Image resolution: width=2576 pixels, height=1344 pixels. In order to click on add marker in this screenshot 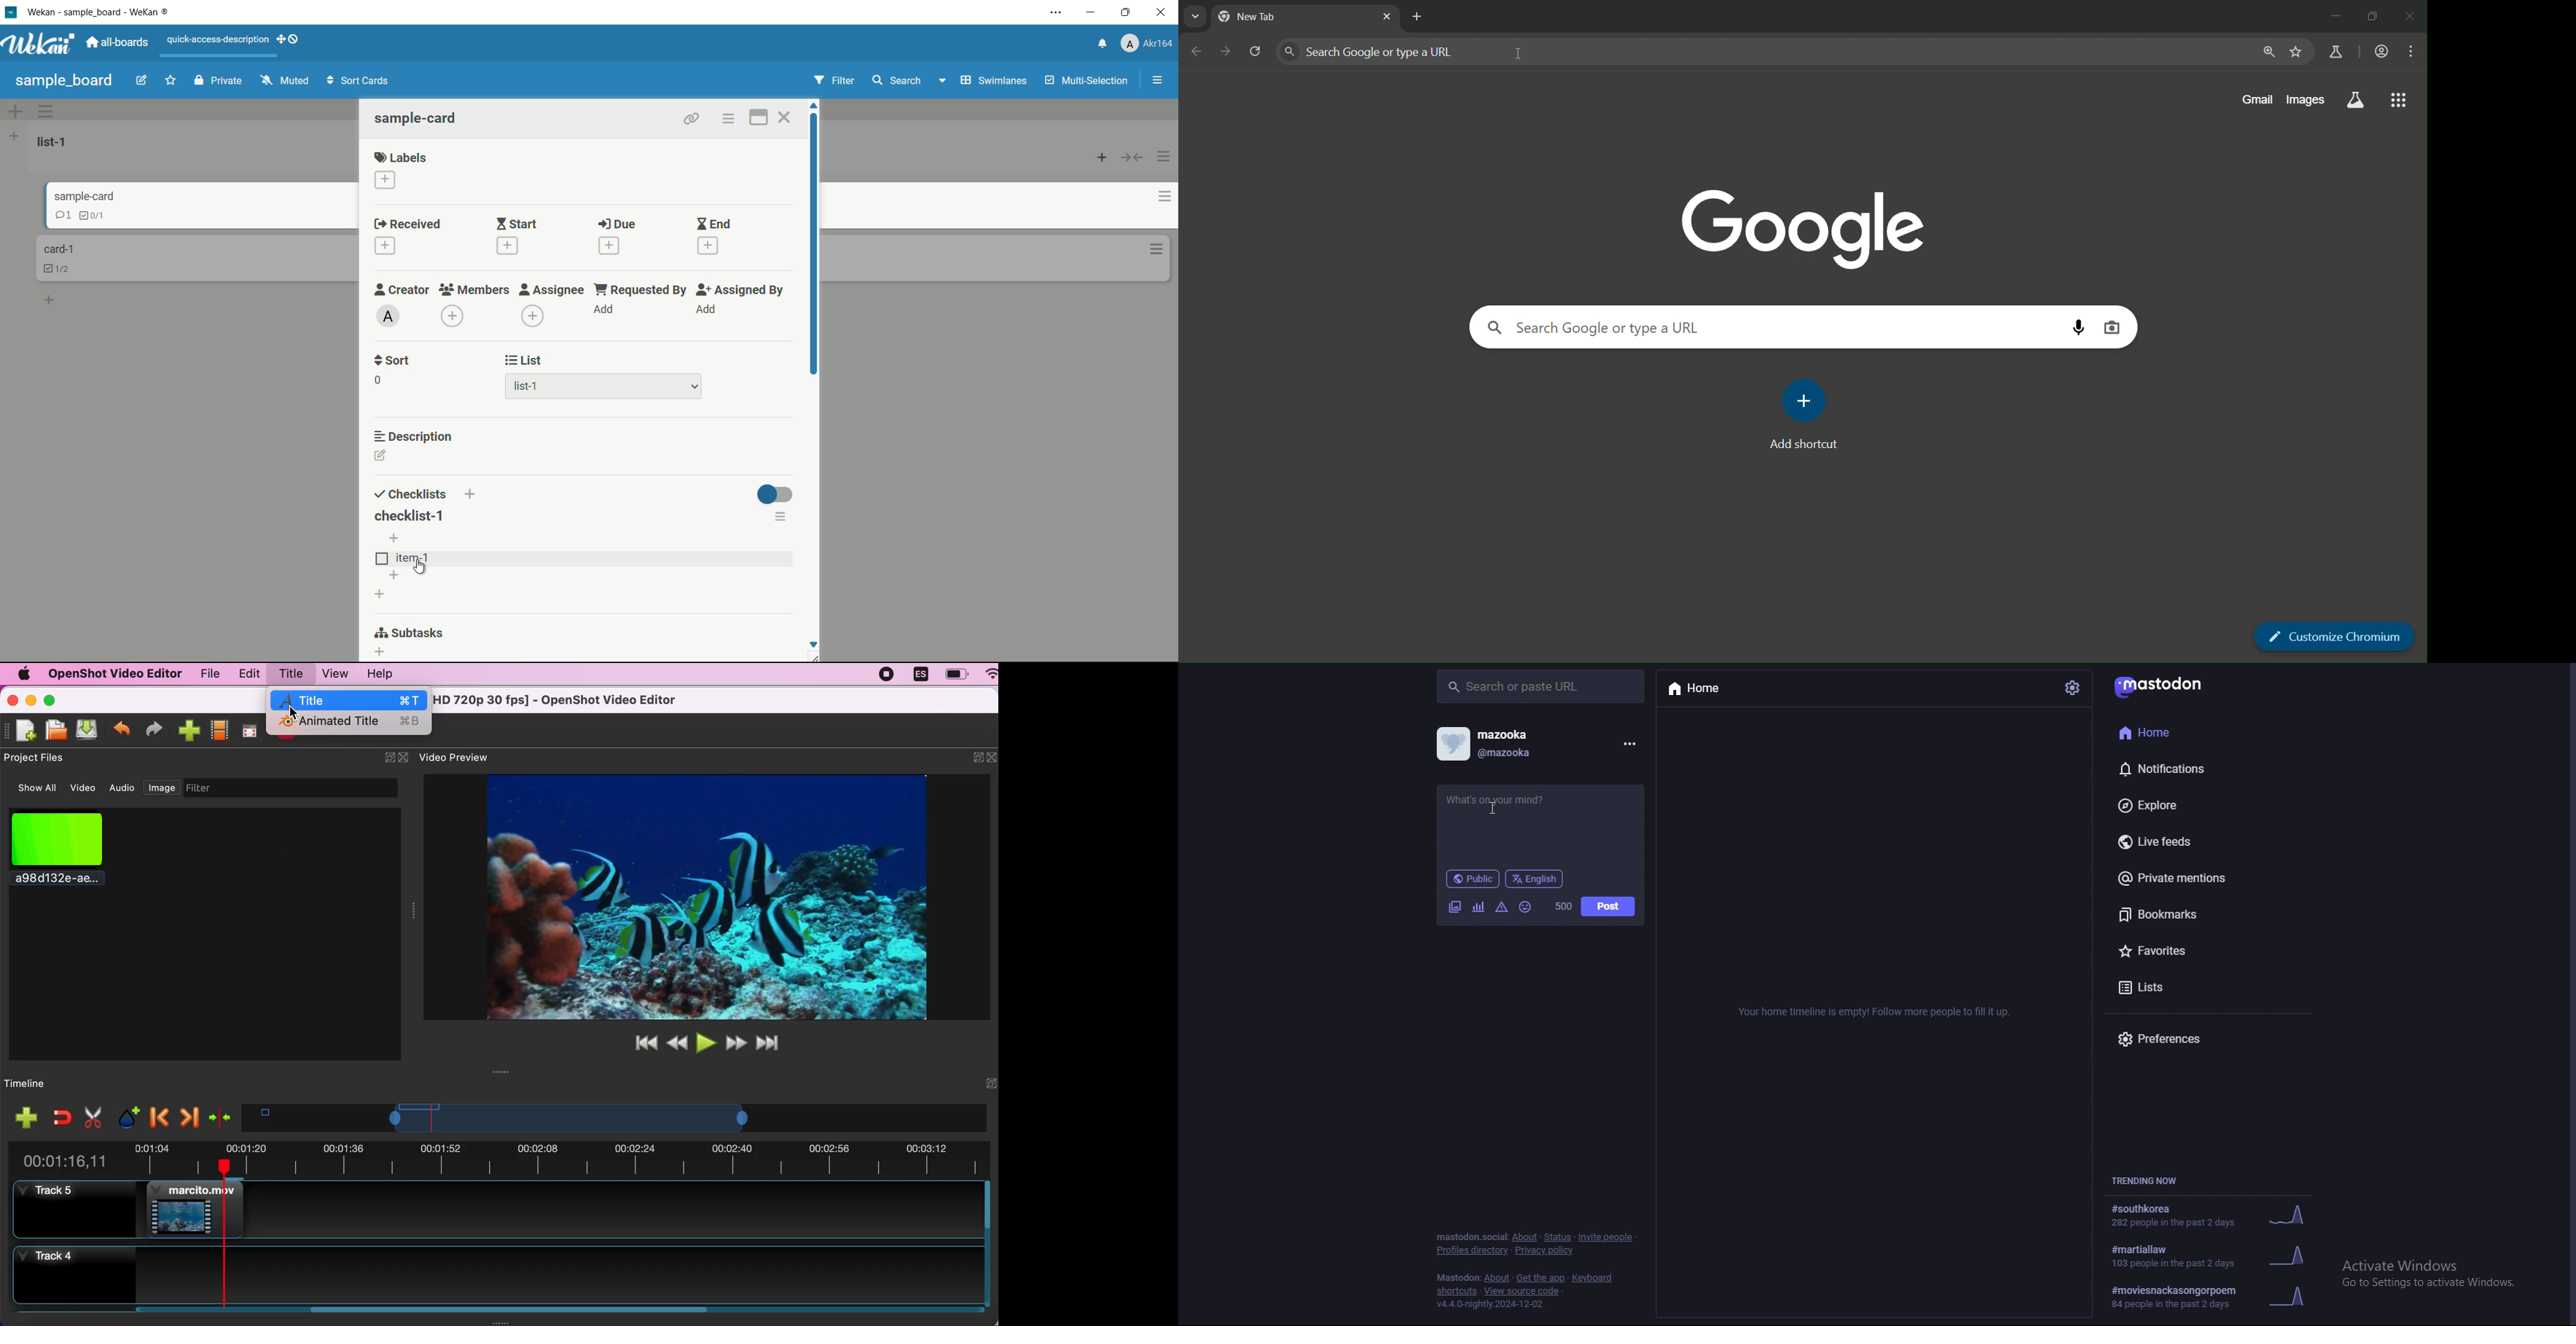, I will do `click(125, 1116)`.